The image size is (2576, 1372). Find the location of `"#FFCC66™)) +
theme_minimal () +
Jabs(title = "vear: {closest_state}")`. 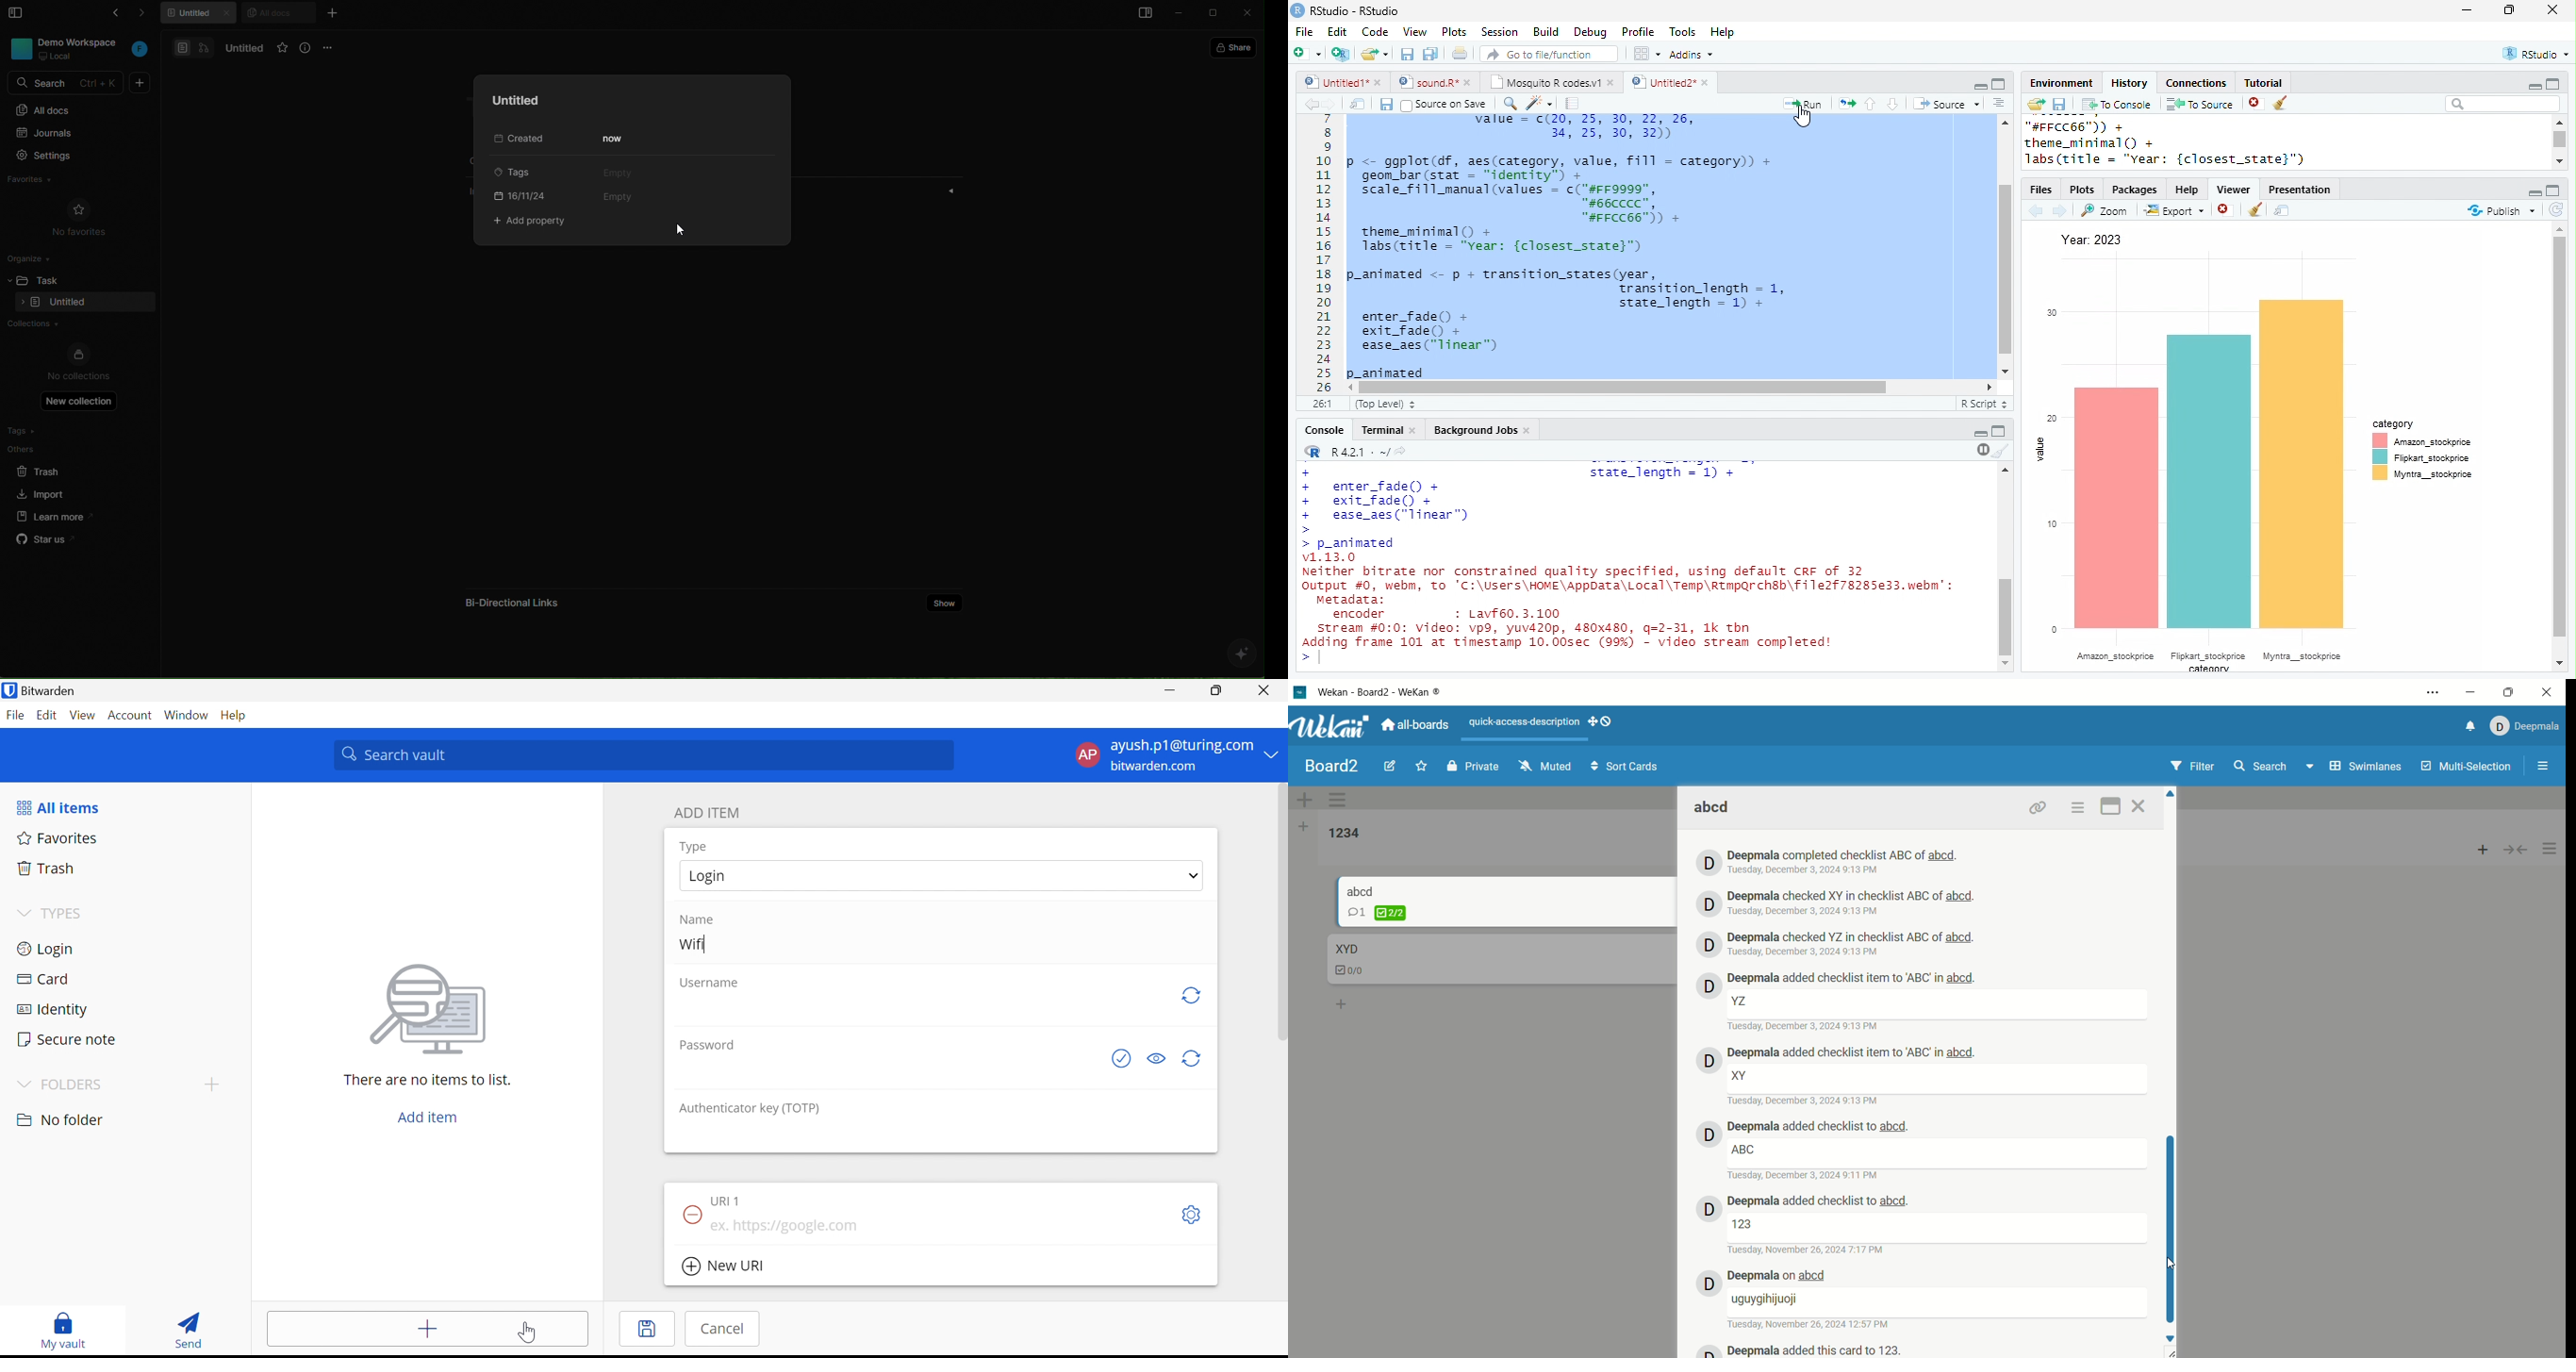

"#FFCC66™)) +
theme_minimal () +
Jabs(title = "vear: {closest_state}") is located at coordinates (2182, 143).